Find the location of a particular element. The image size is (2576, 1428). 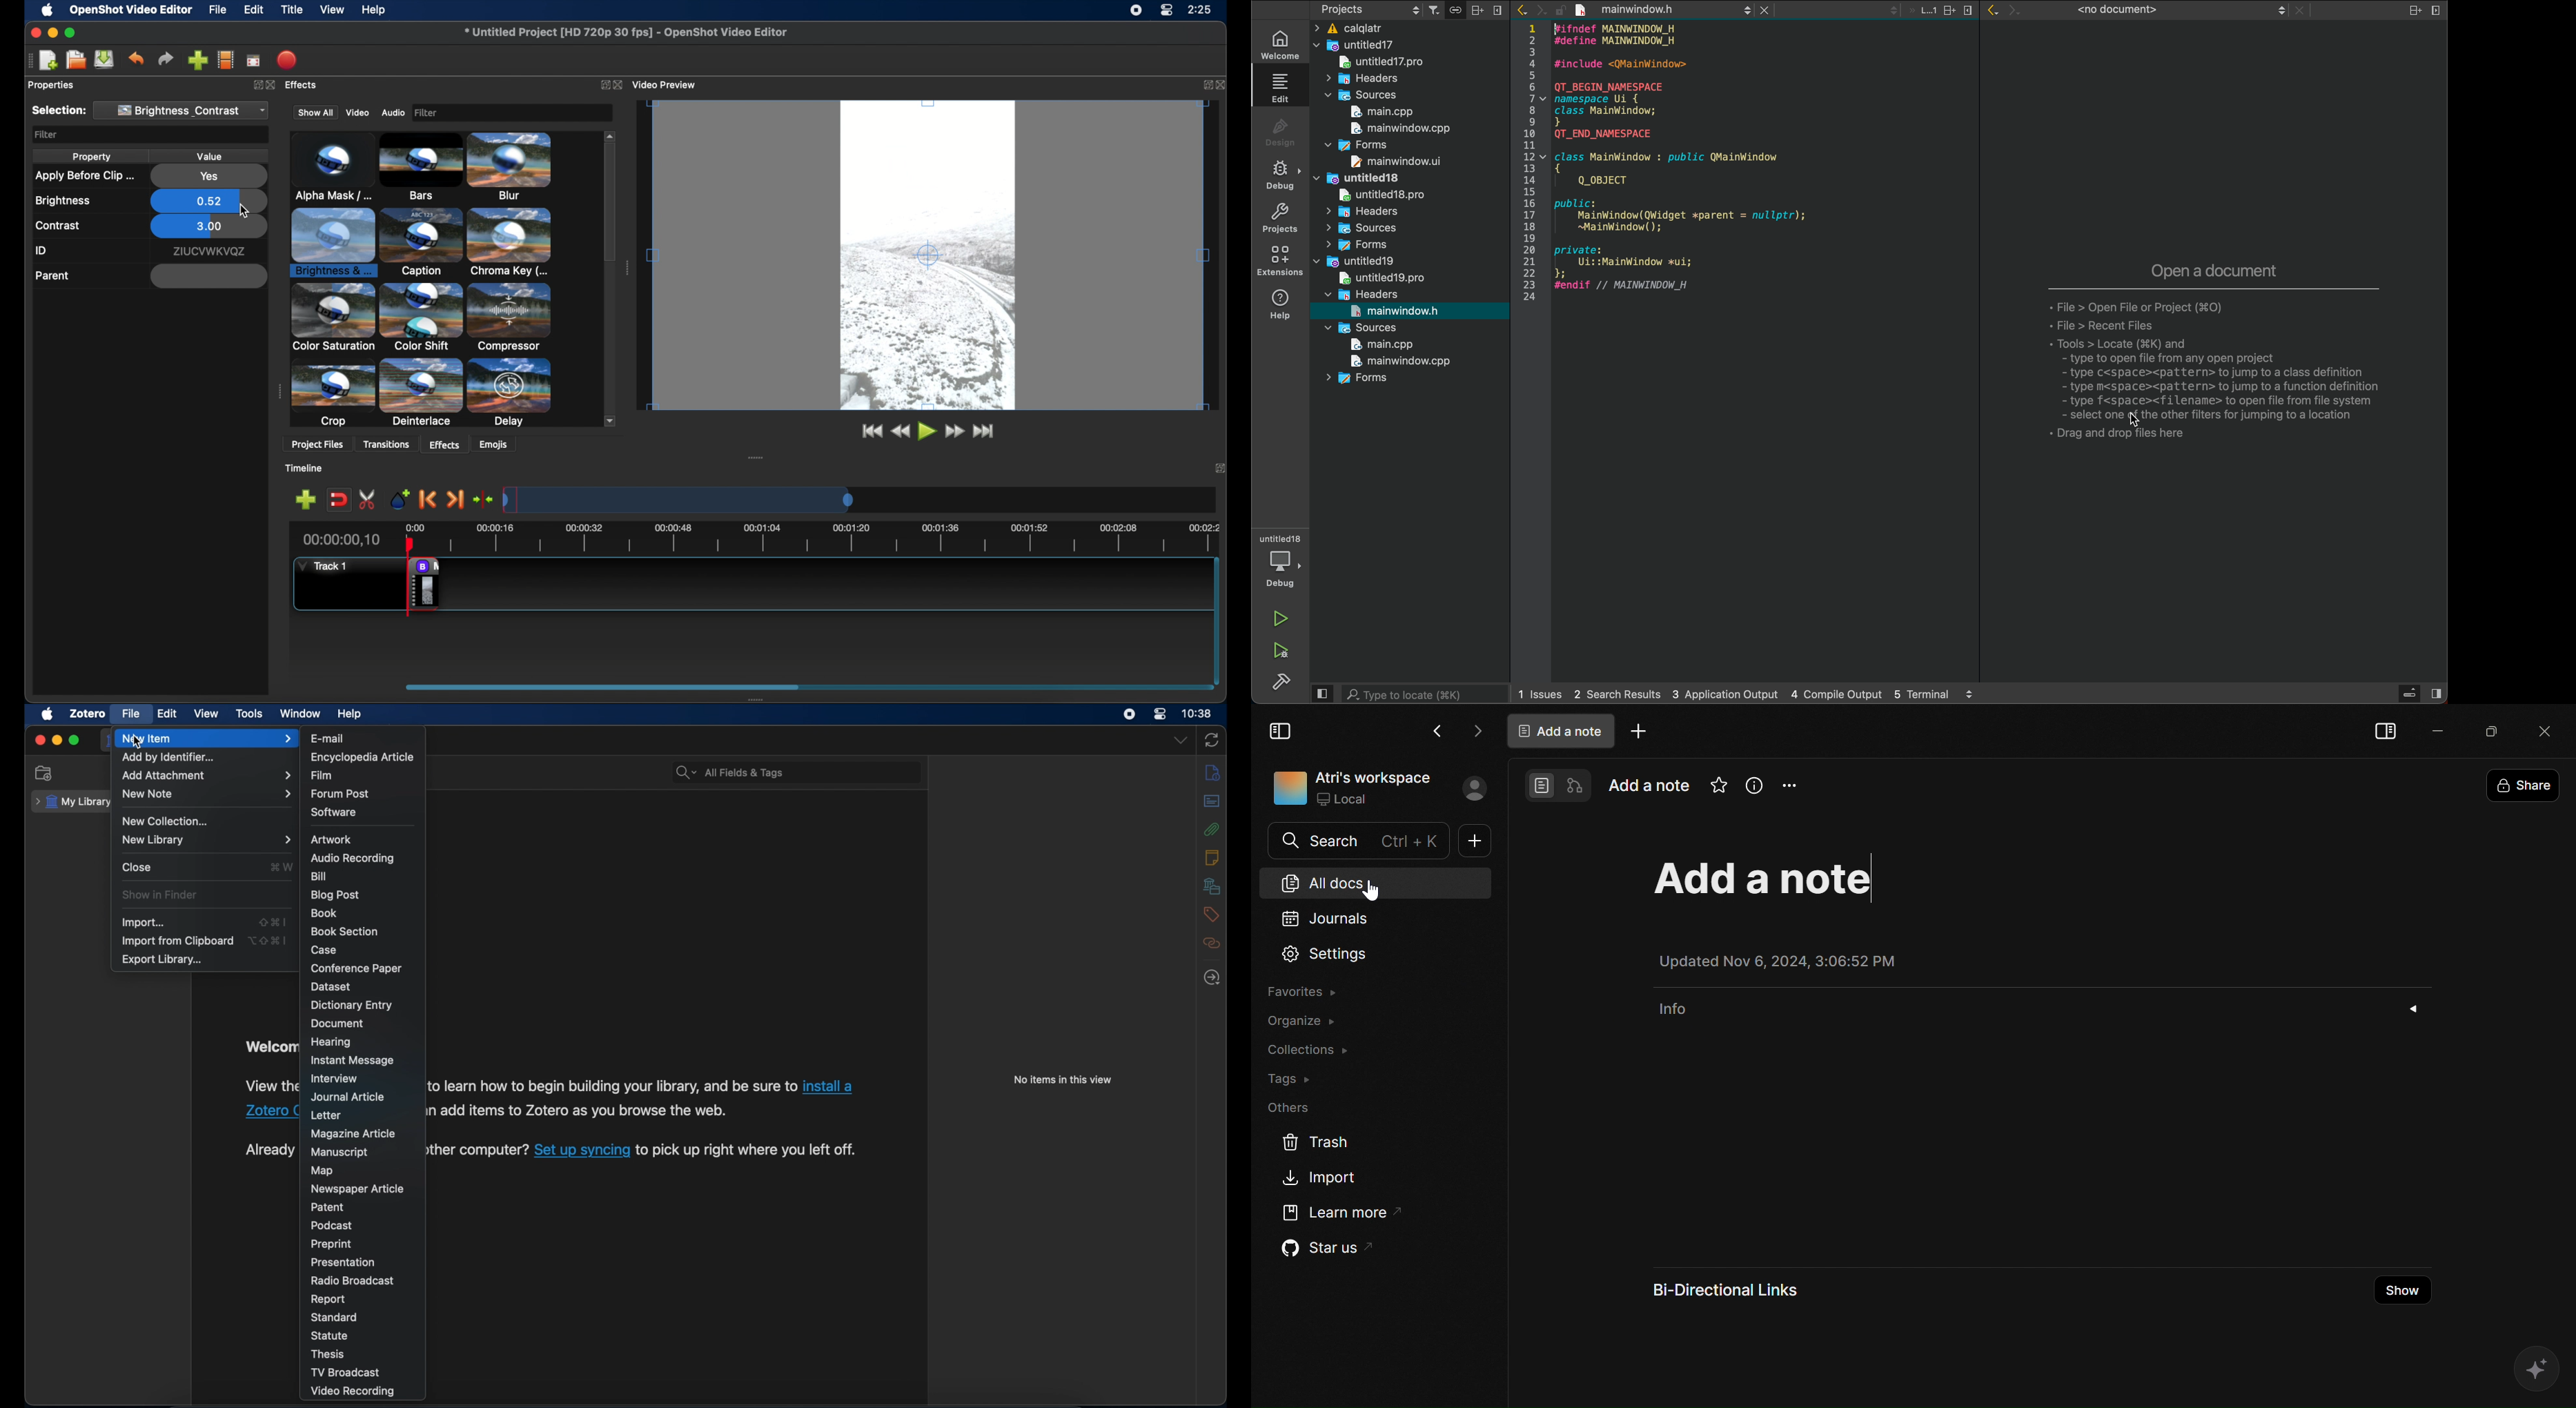

redo is located at coordinates (166, 59).